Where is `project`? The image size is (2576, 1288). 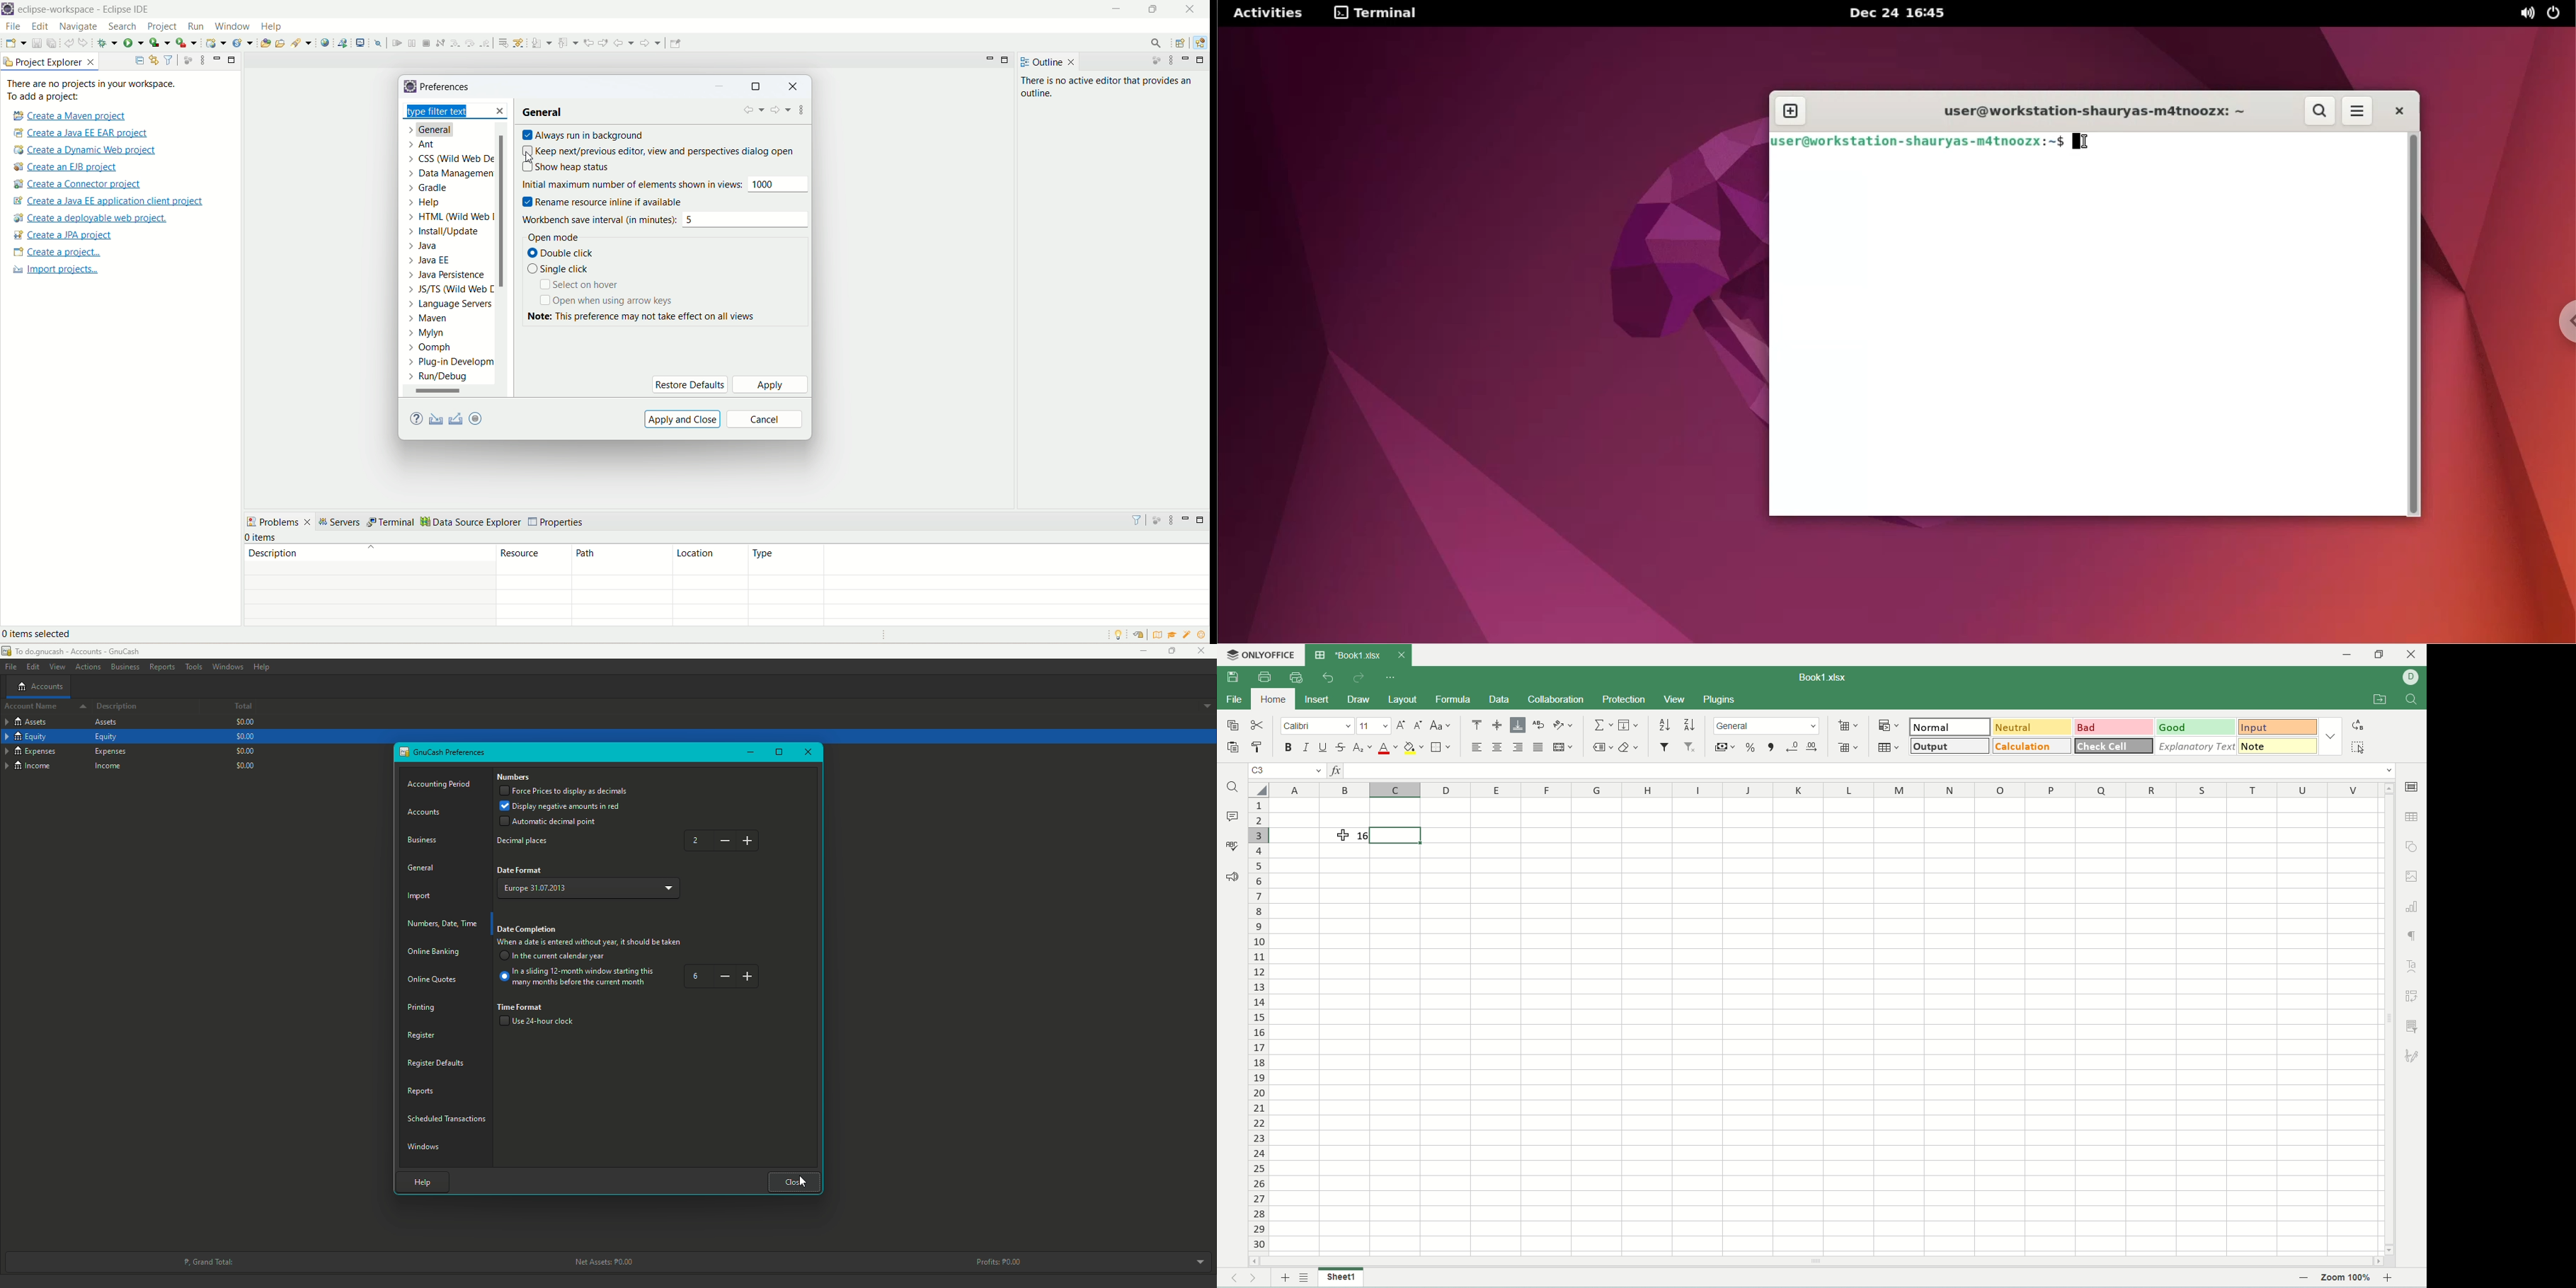
project is located at coordinates (163, 28).